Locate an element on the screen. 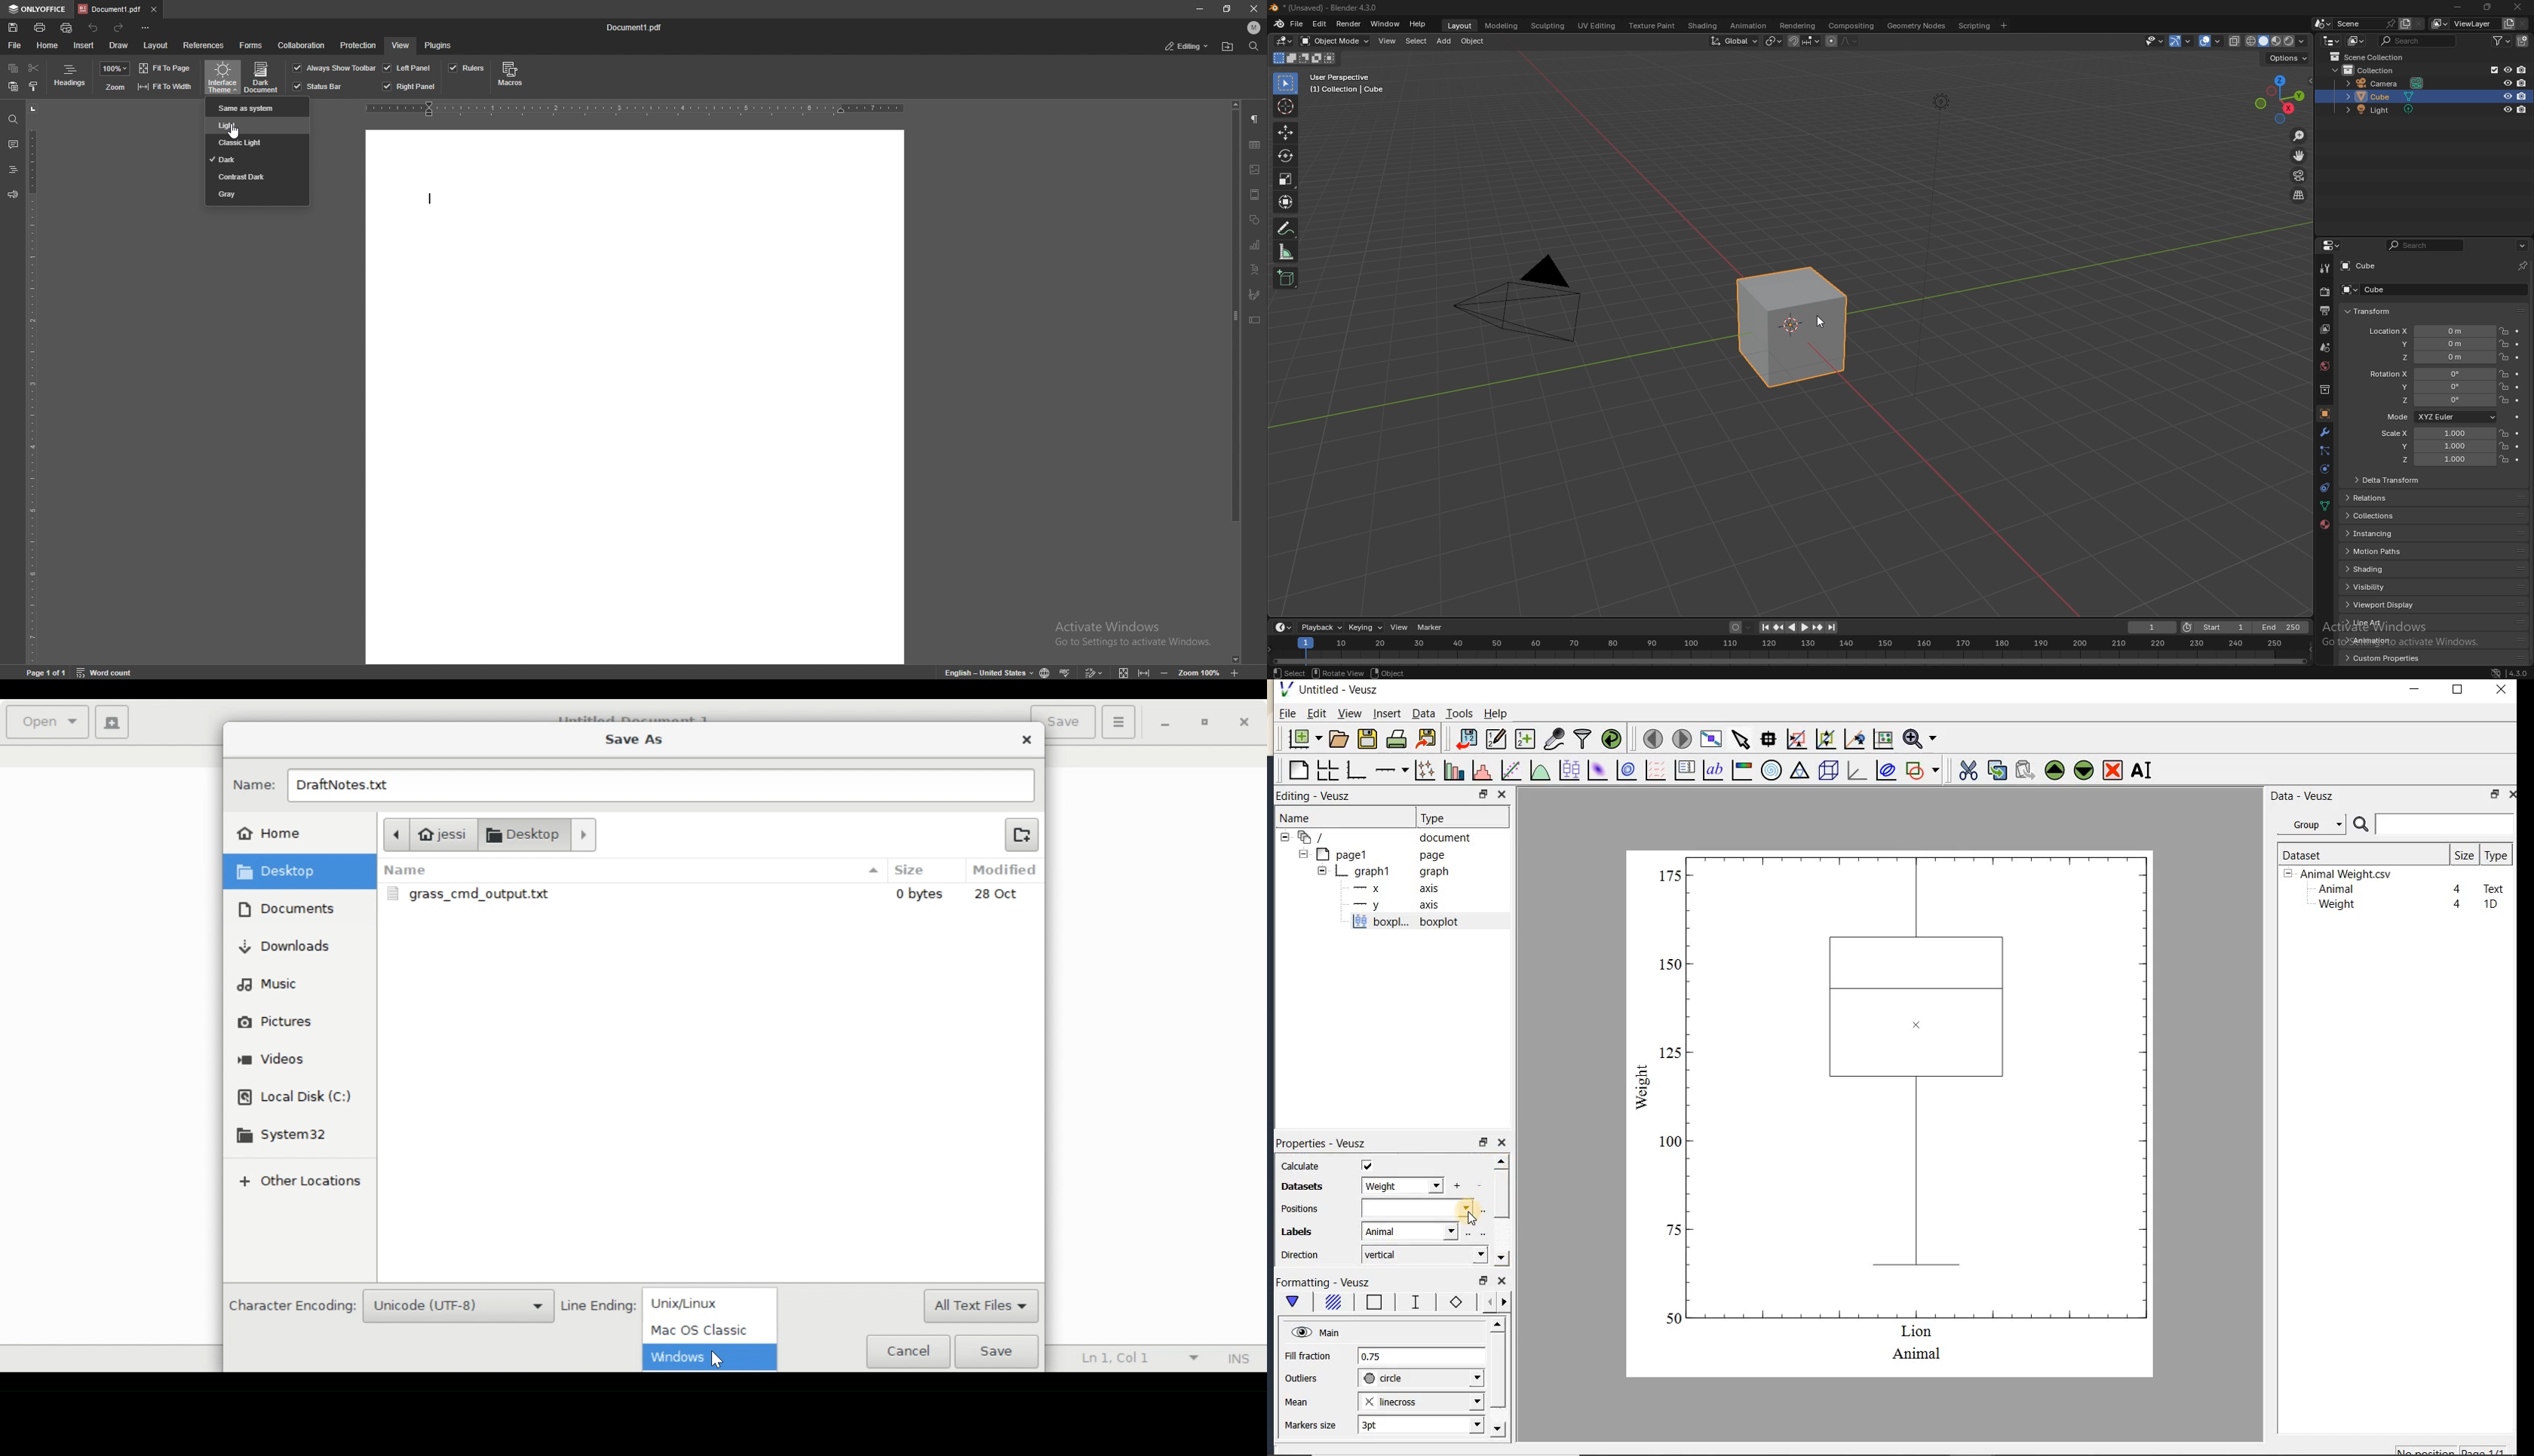 The image size is (2548, 1456). move the selected widget down is located at coordinates (2084, 770).